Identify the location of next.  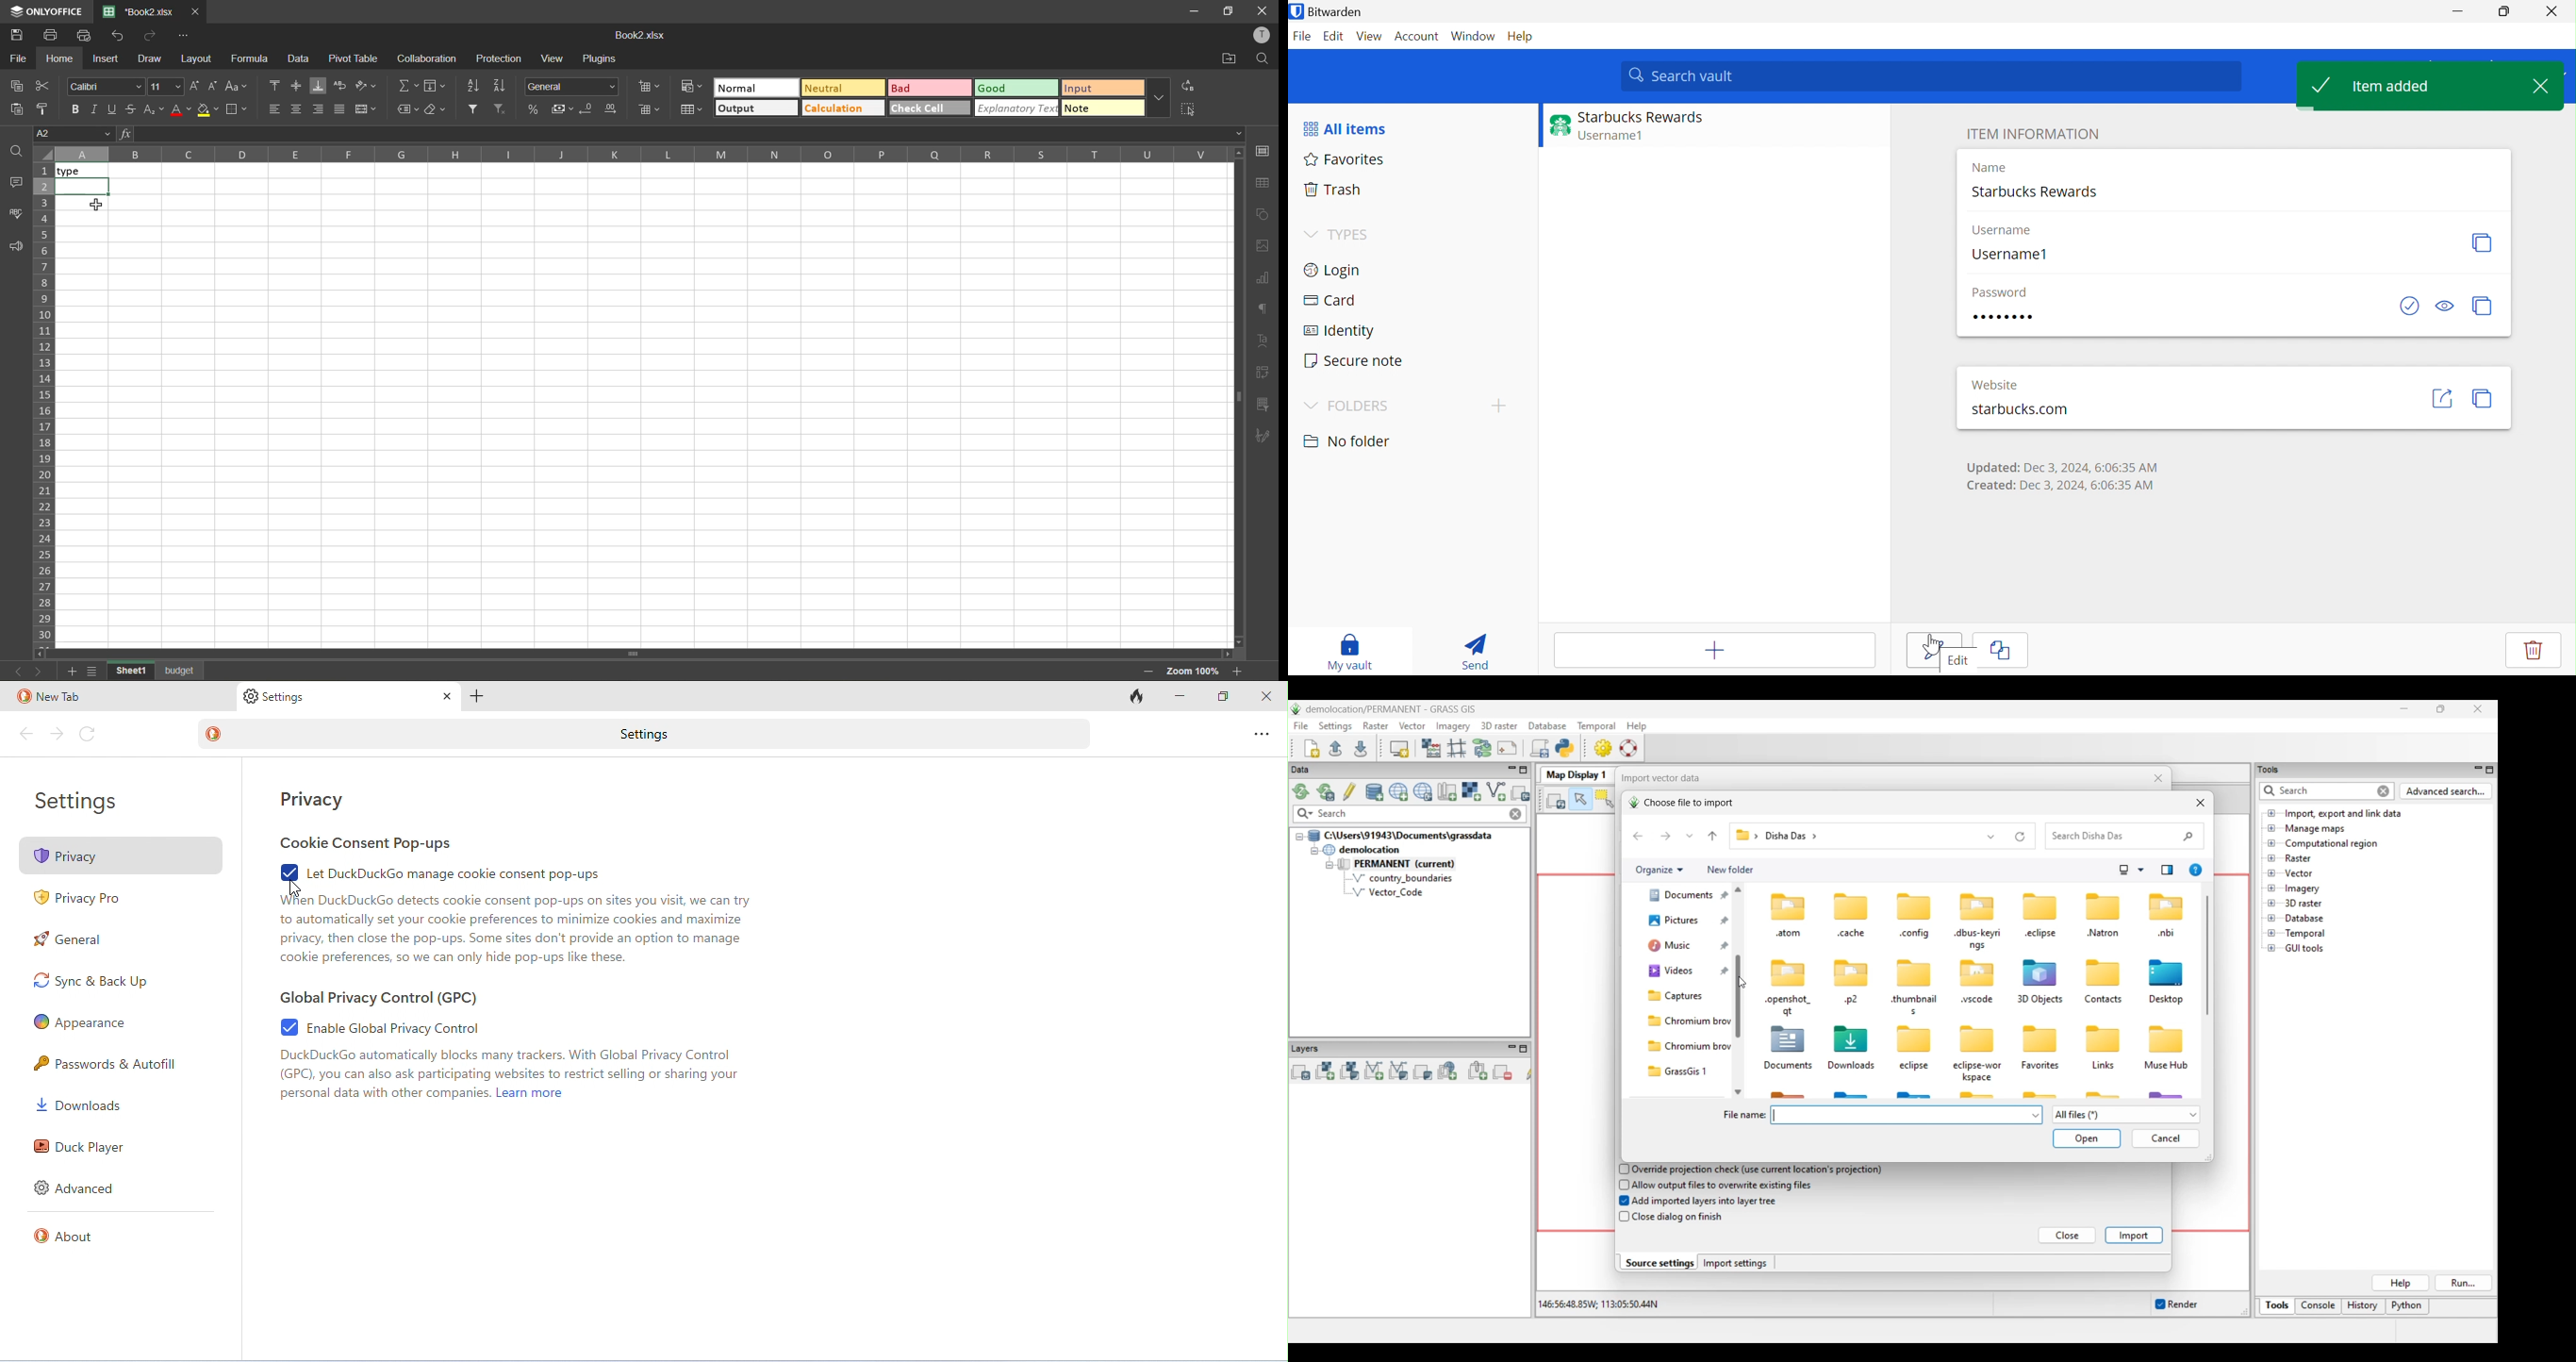
(37, 671).